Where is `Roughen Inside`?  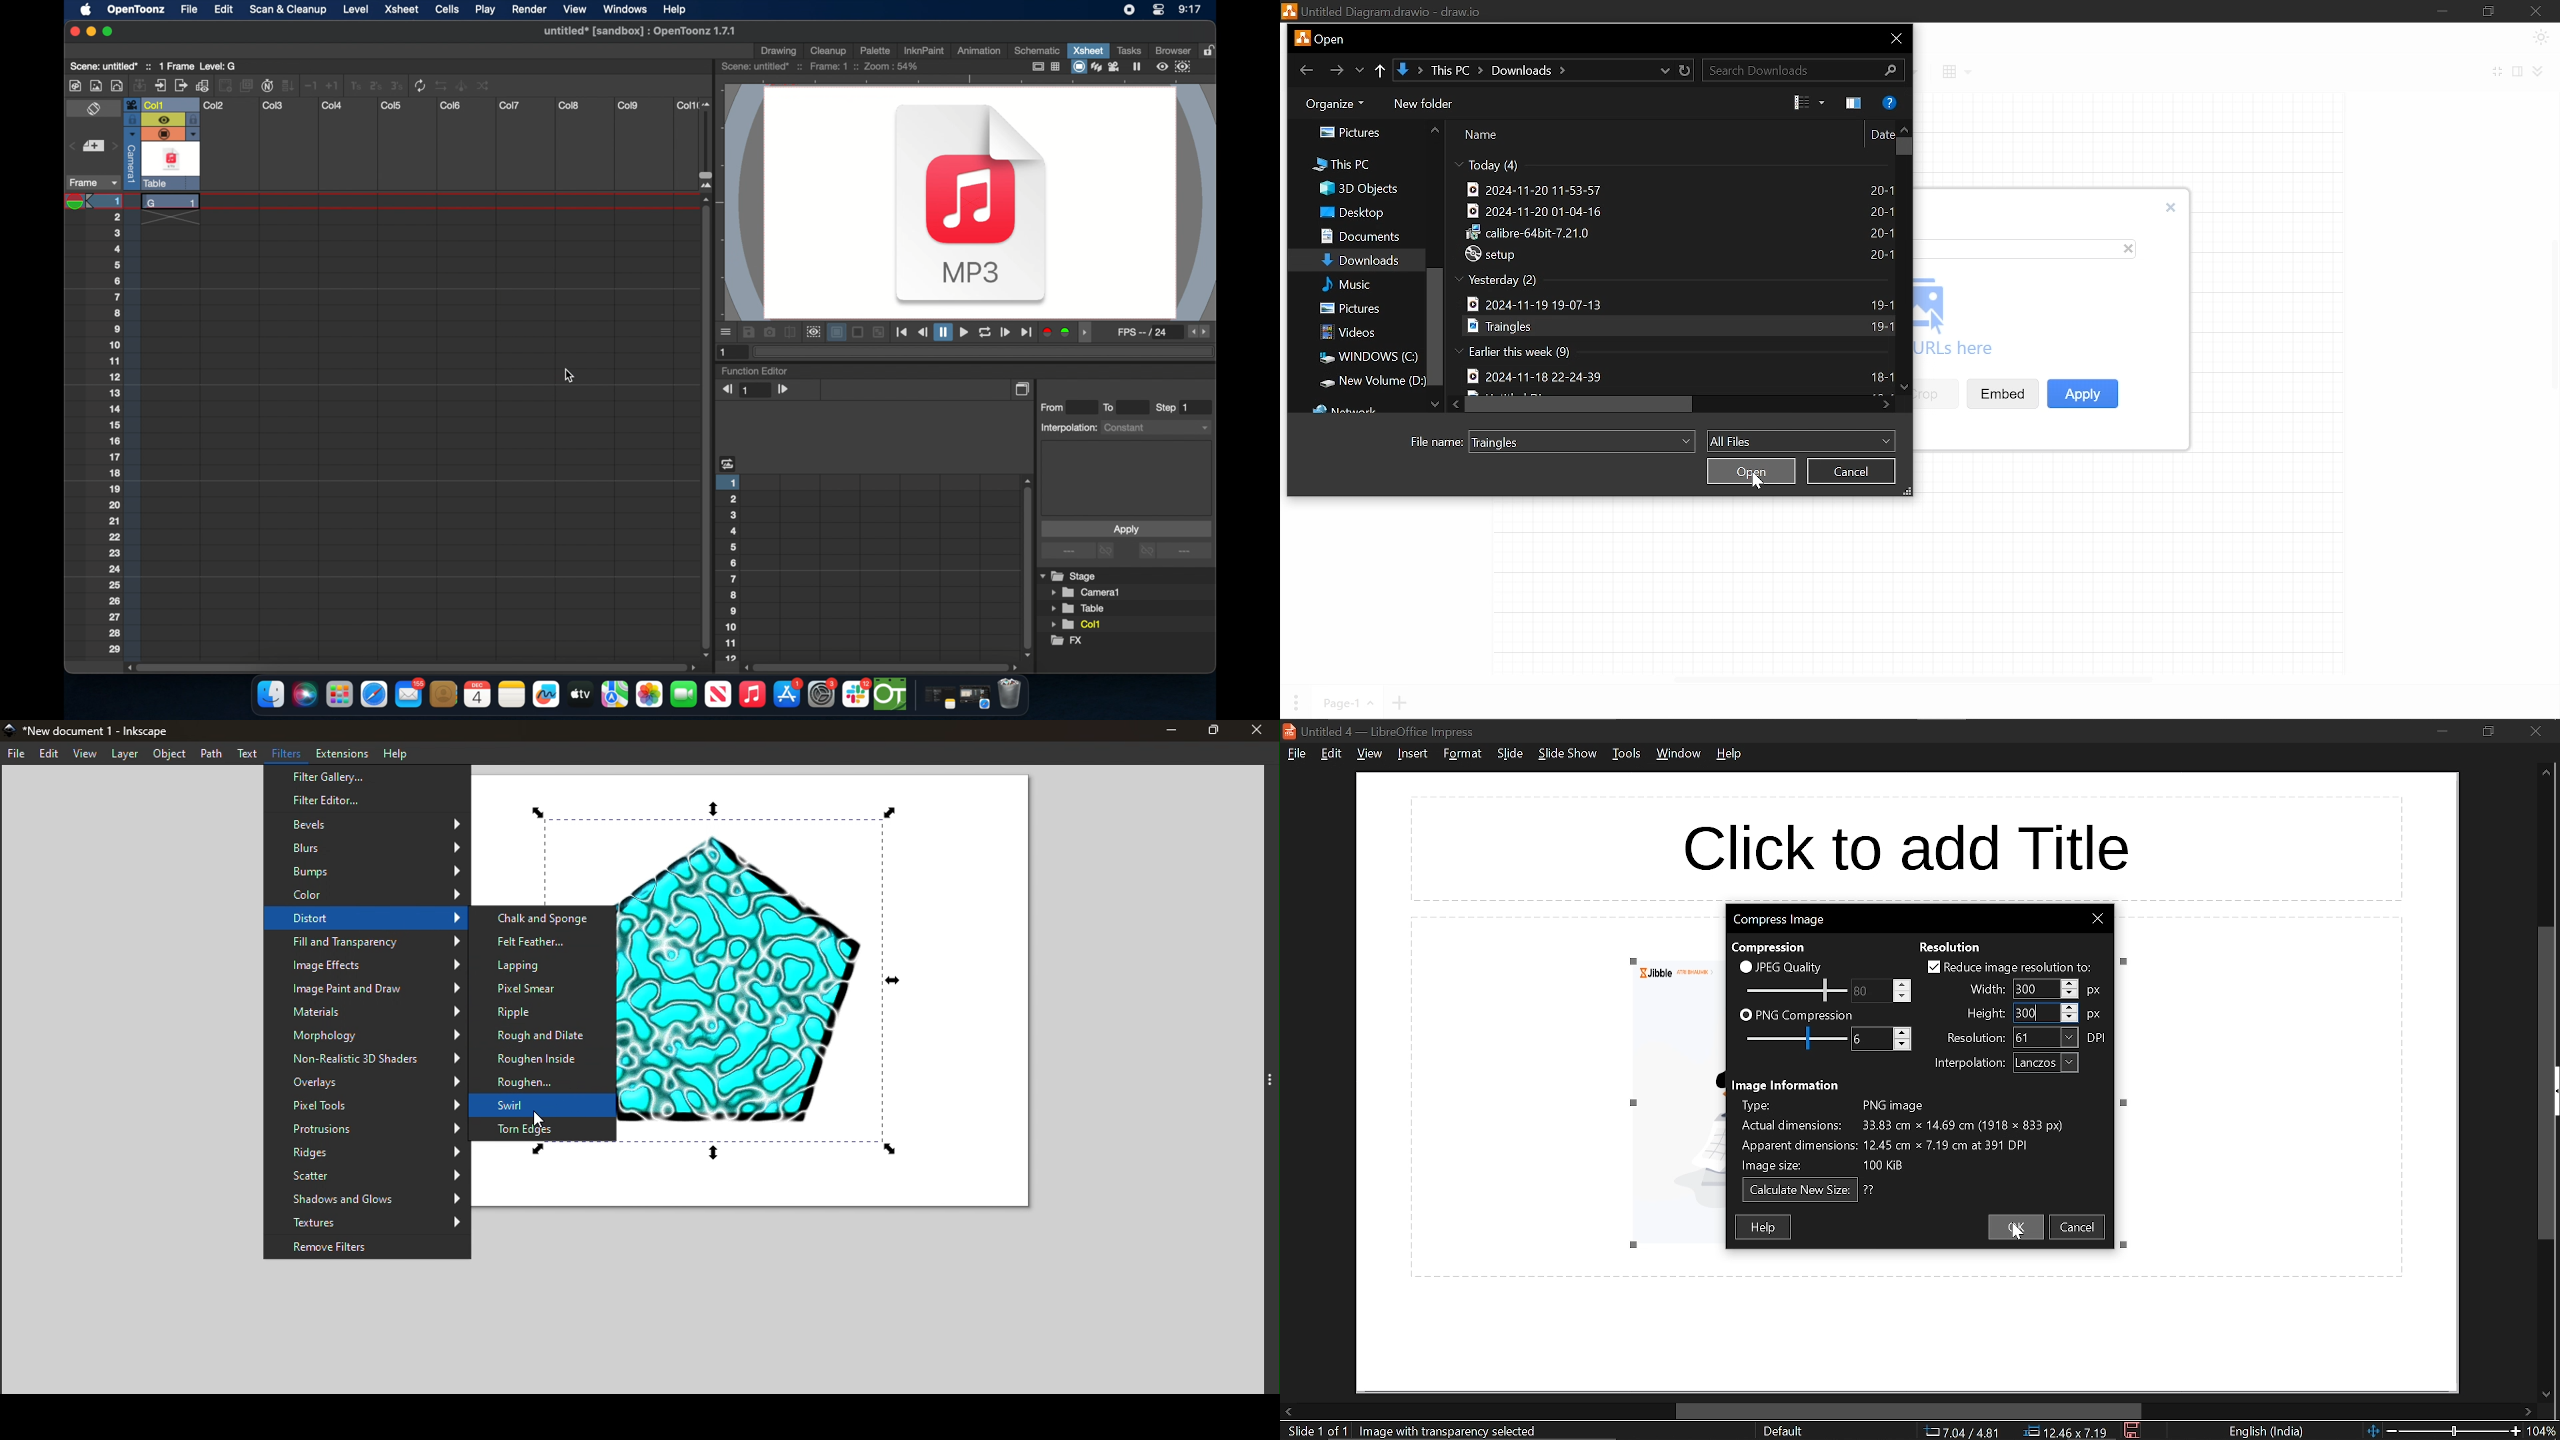
Roughen Inside is located at coordinates (544, 1058).